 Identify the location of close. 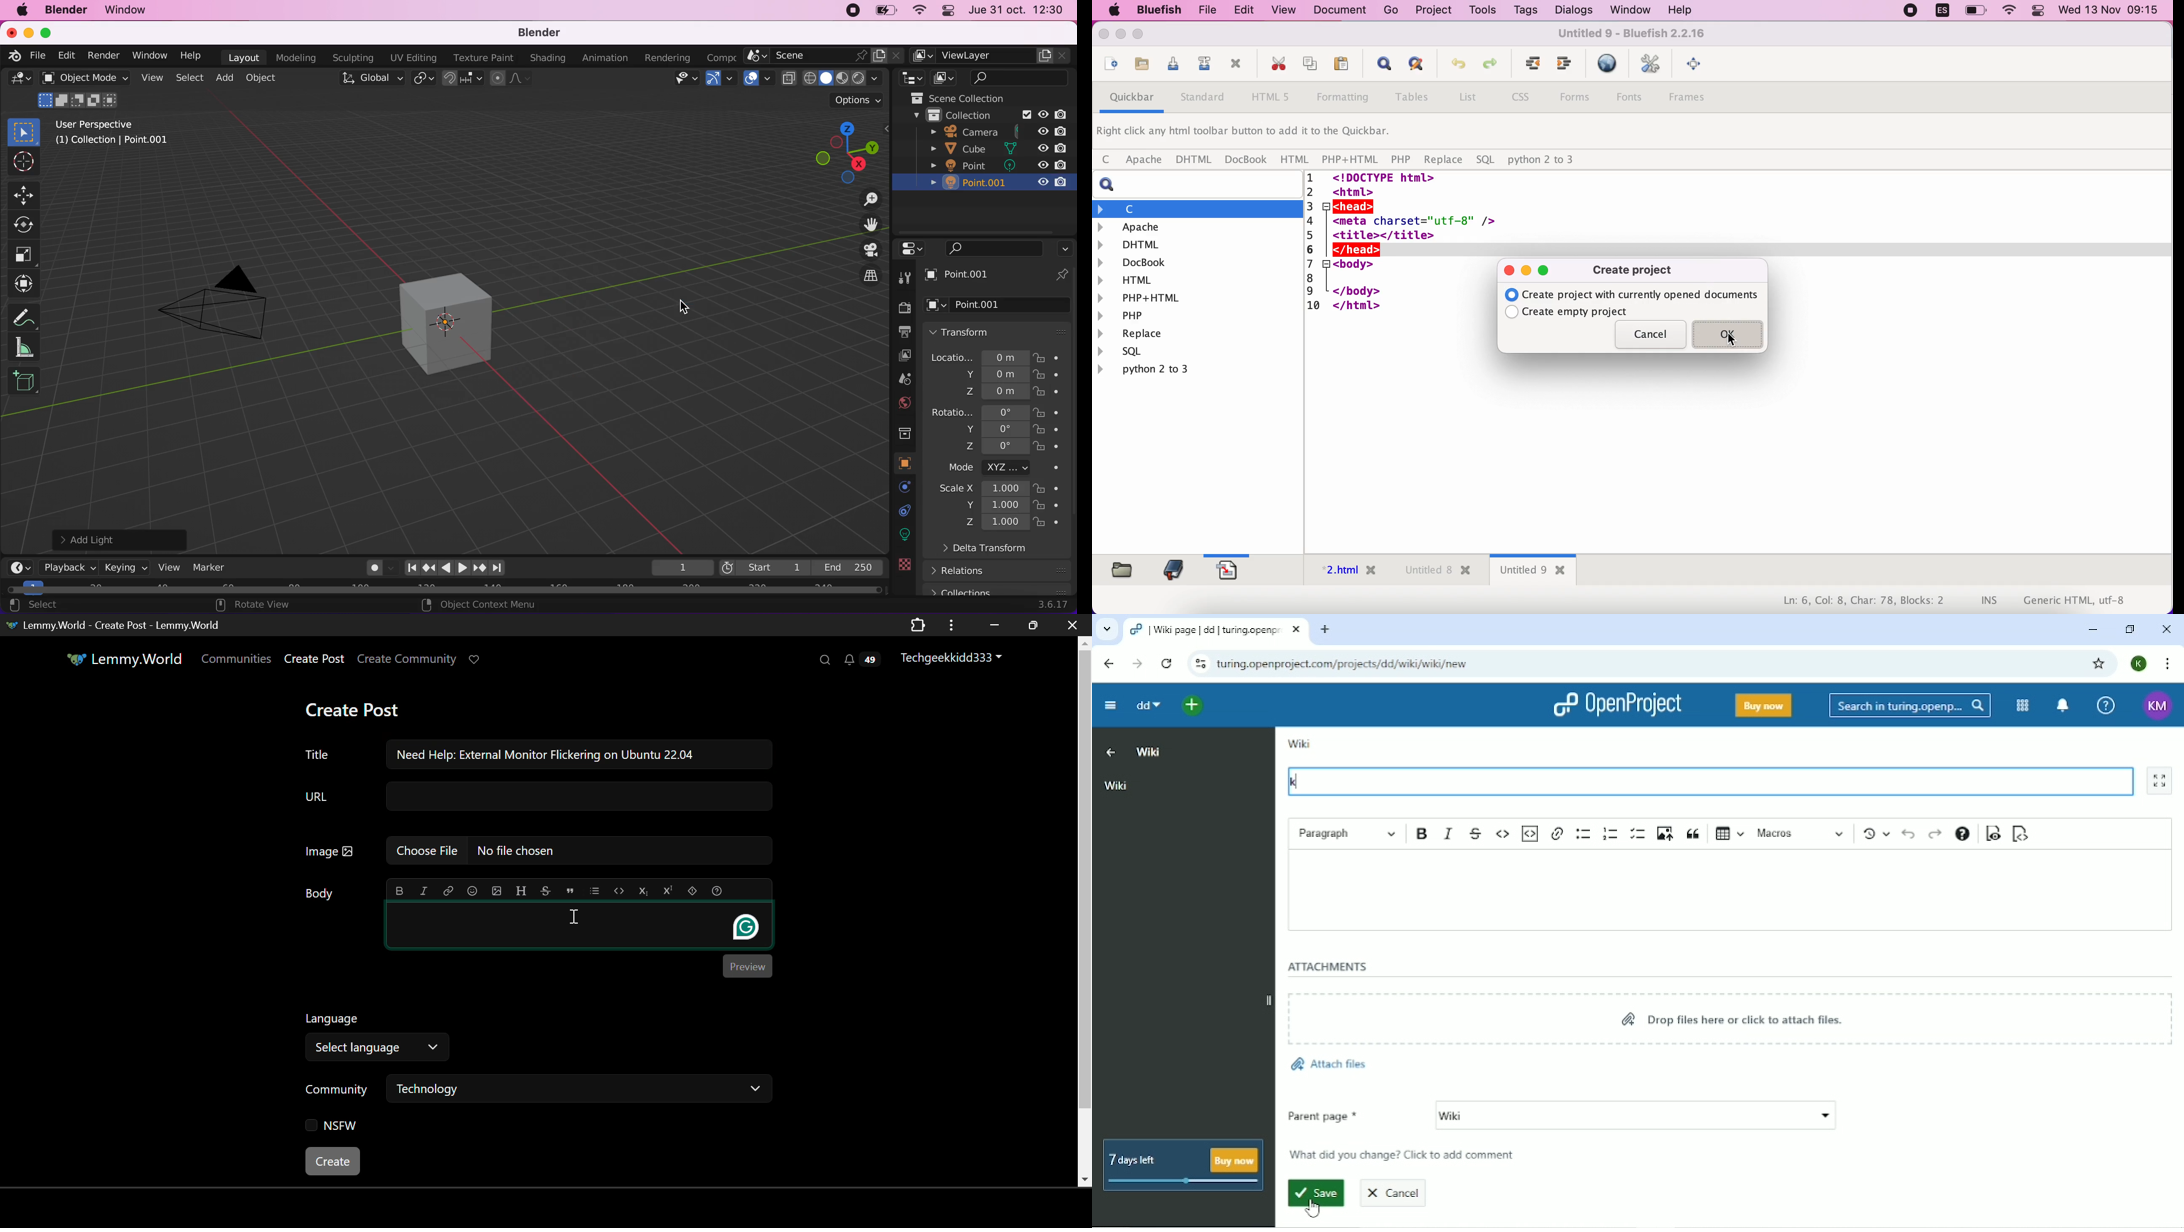
(1106, 36).